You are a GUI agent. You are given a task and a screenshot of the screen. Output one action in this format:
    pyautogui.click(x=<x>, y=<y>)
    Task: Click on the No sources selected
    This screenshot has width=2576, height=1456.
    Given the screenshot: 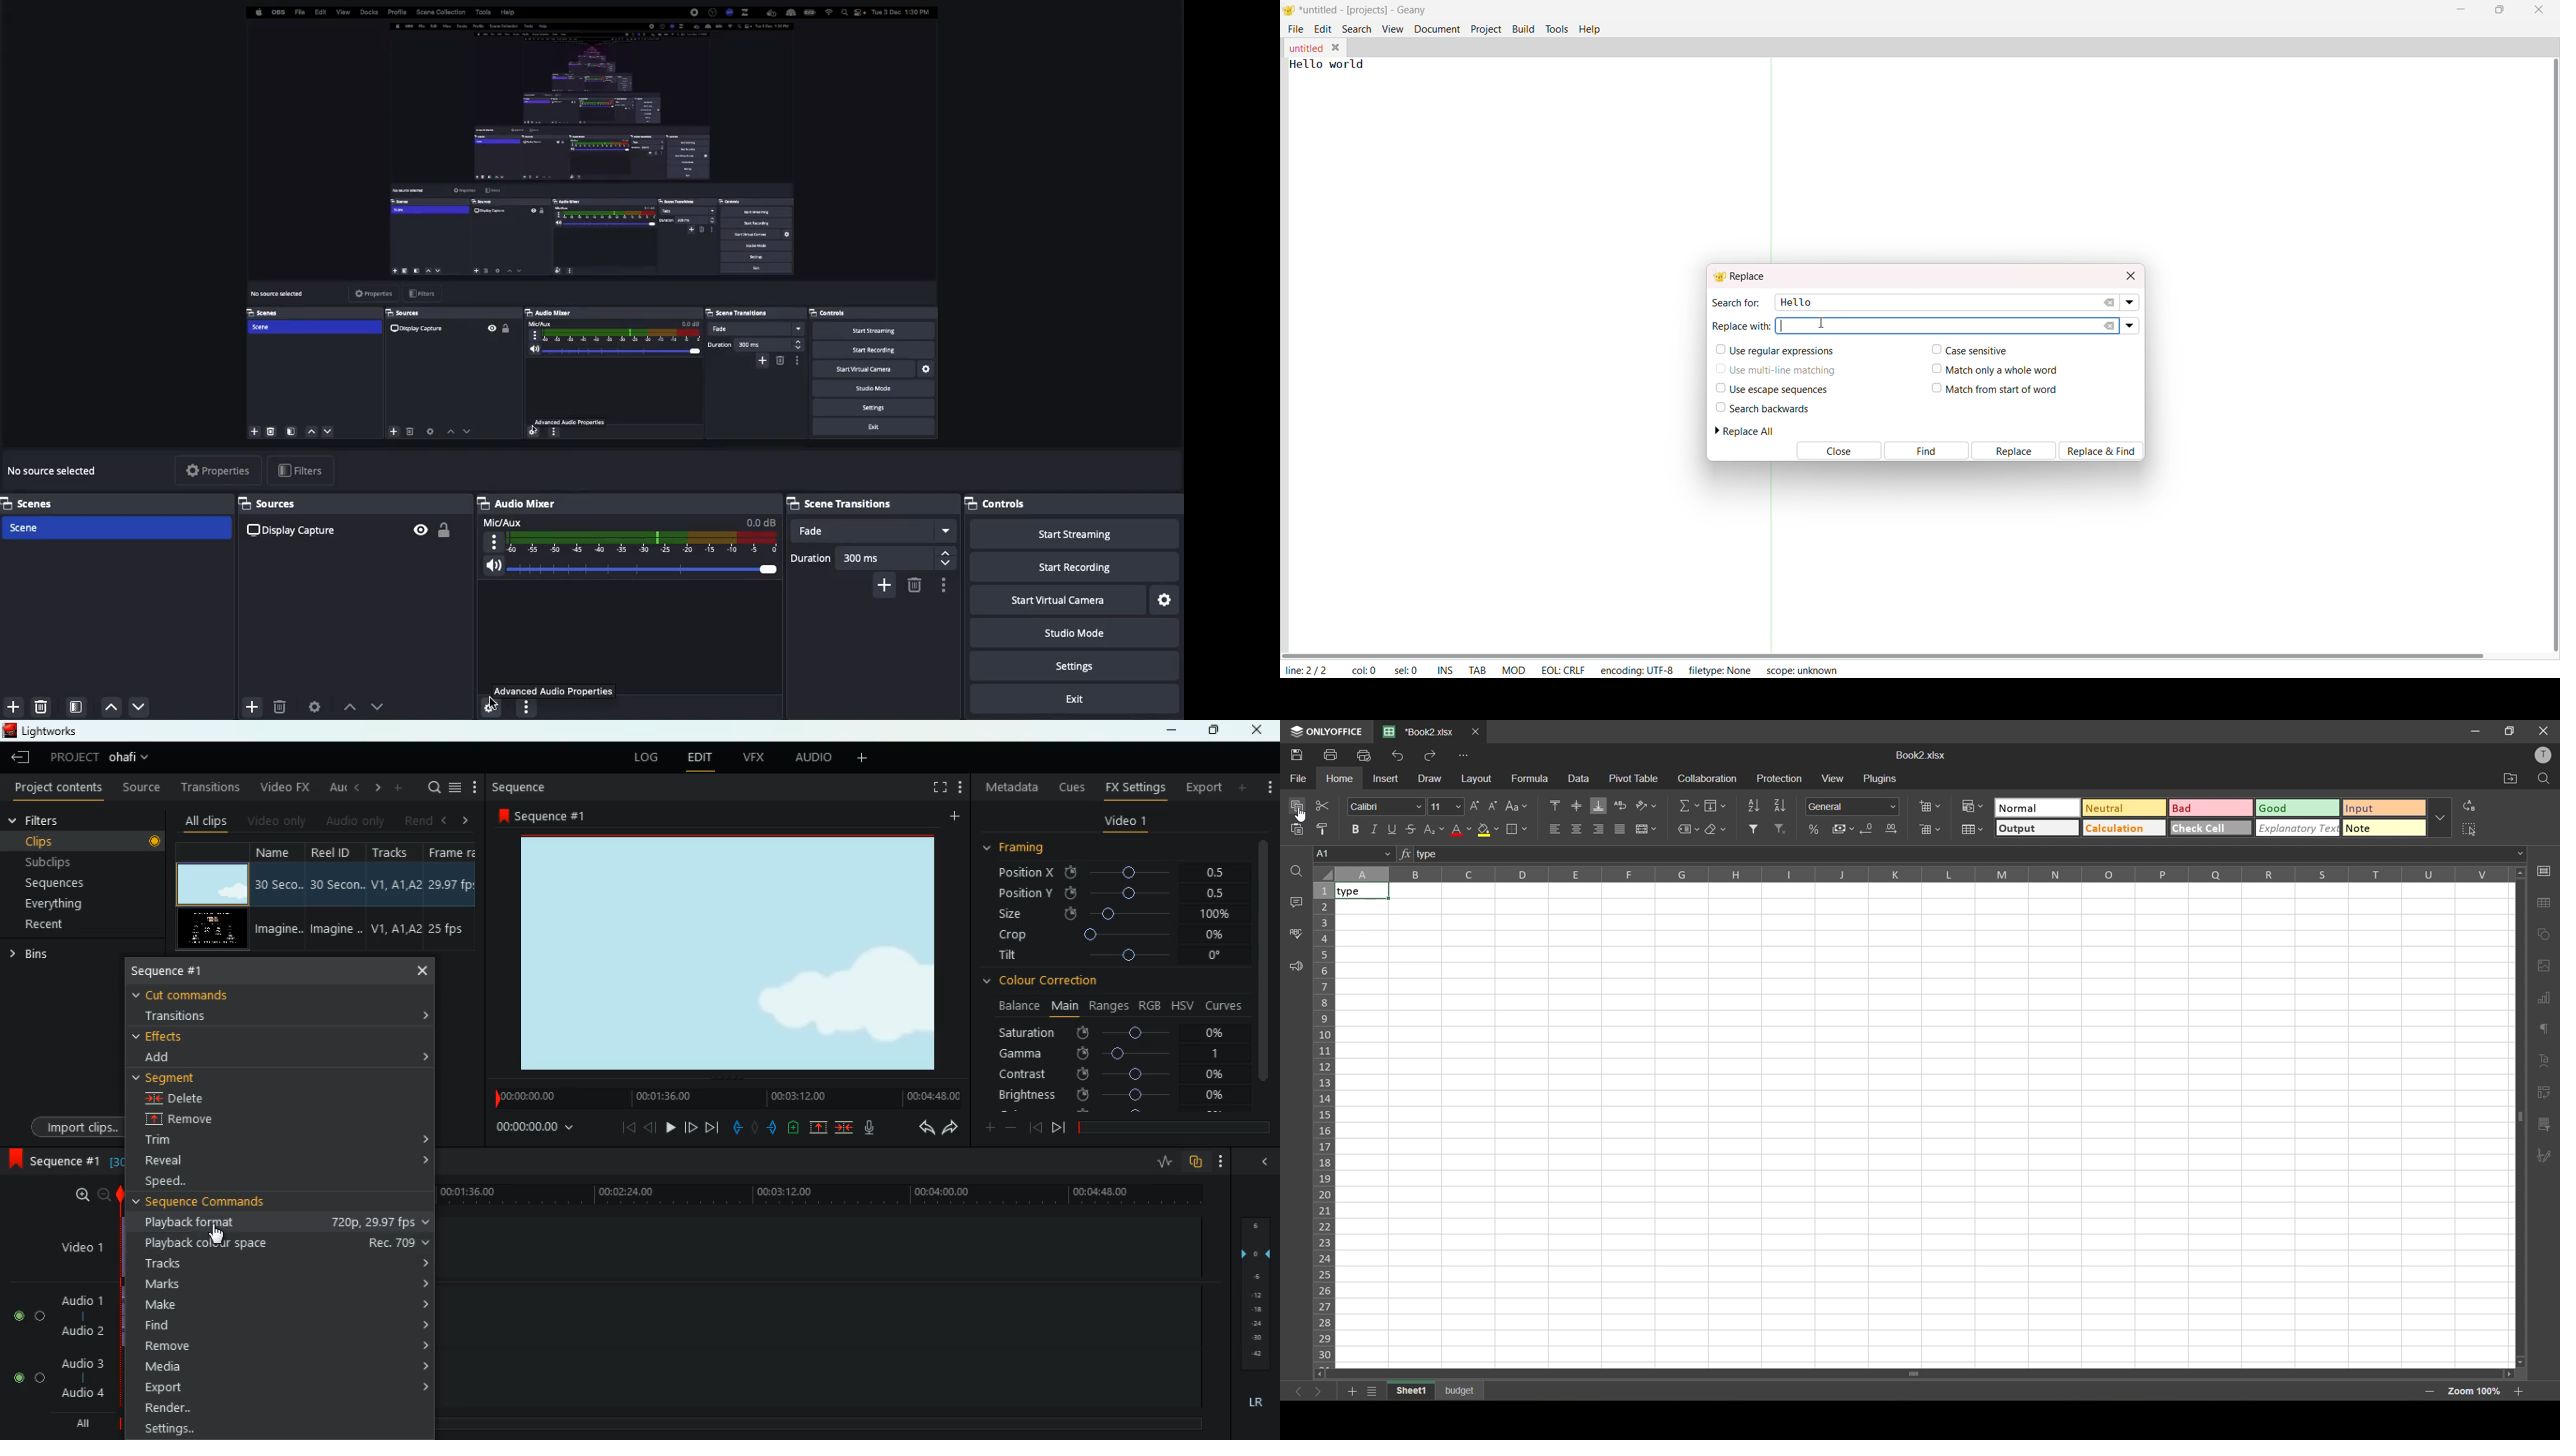 What is the action you would take?
    pyautogui.click(x=54, y=470)
    